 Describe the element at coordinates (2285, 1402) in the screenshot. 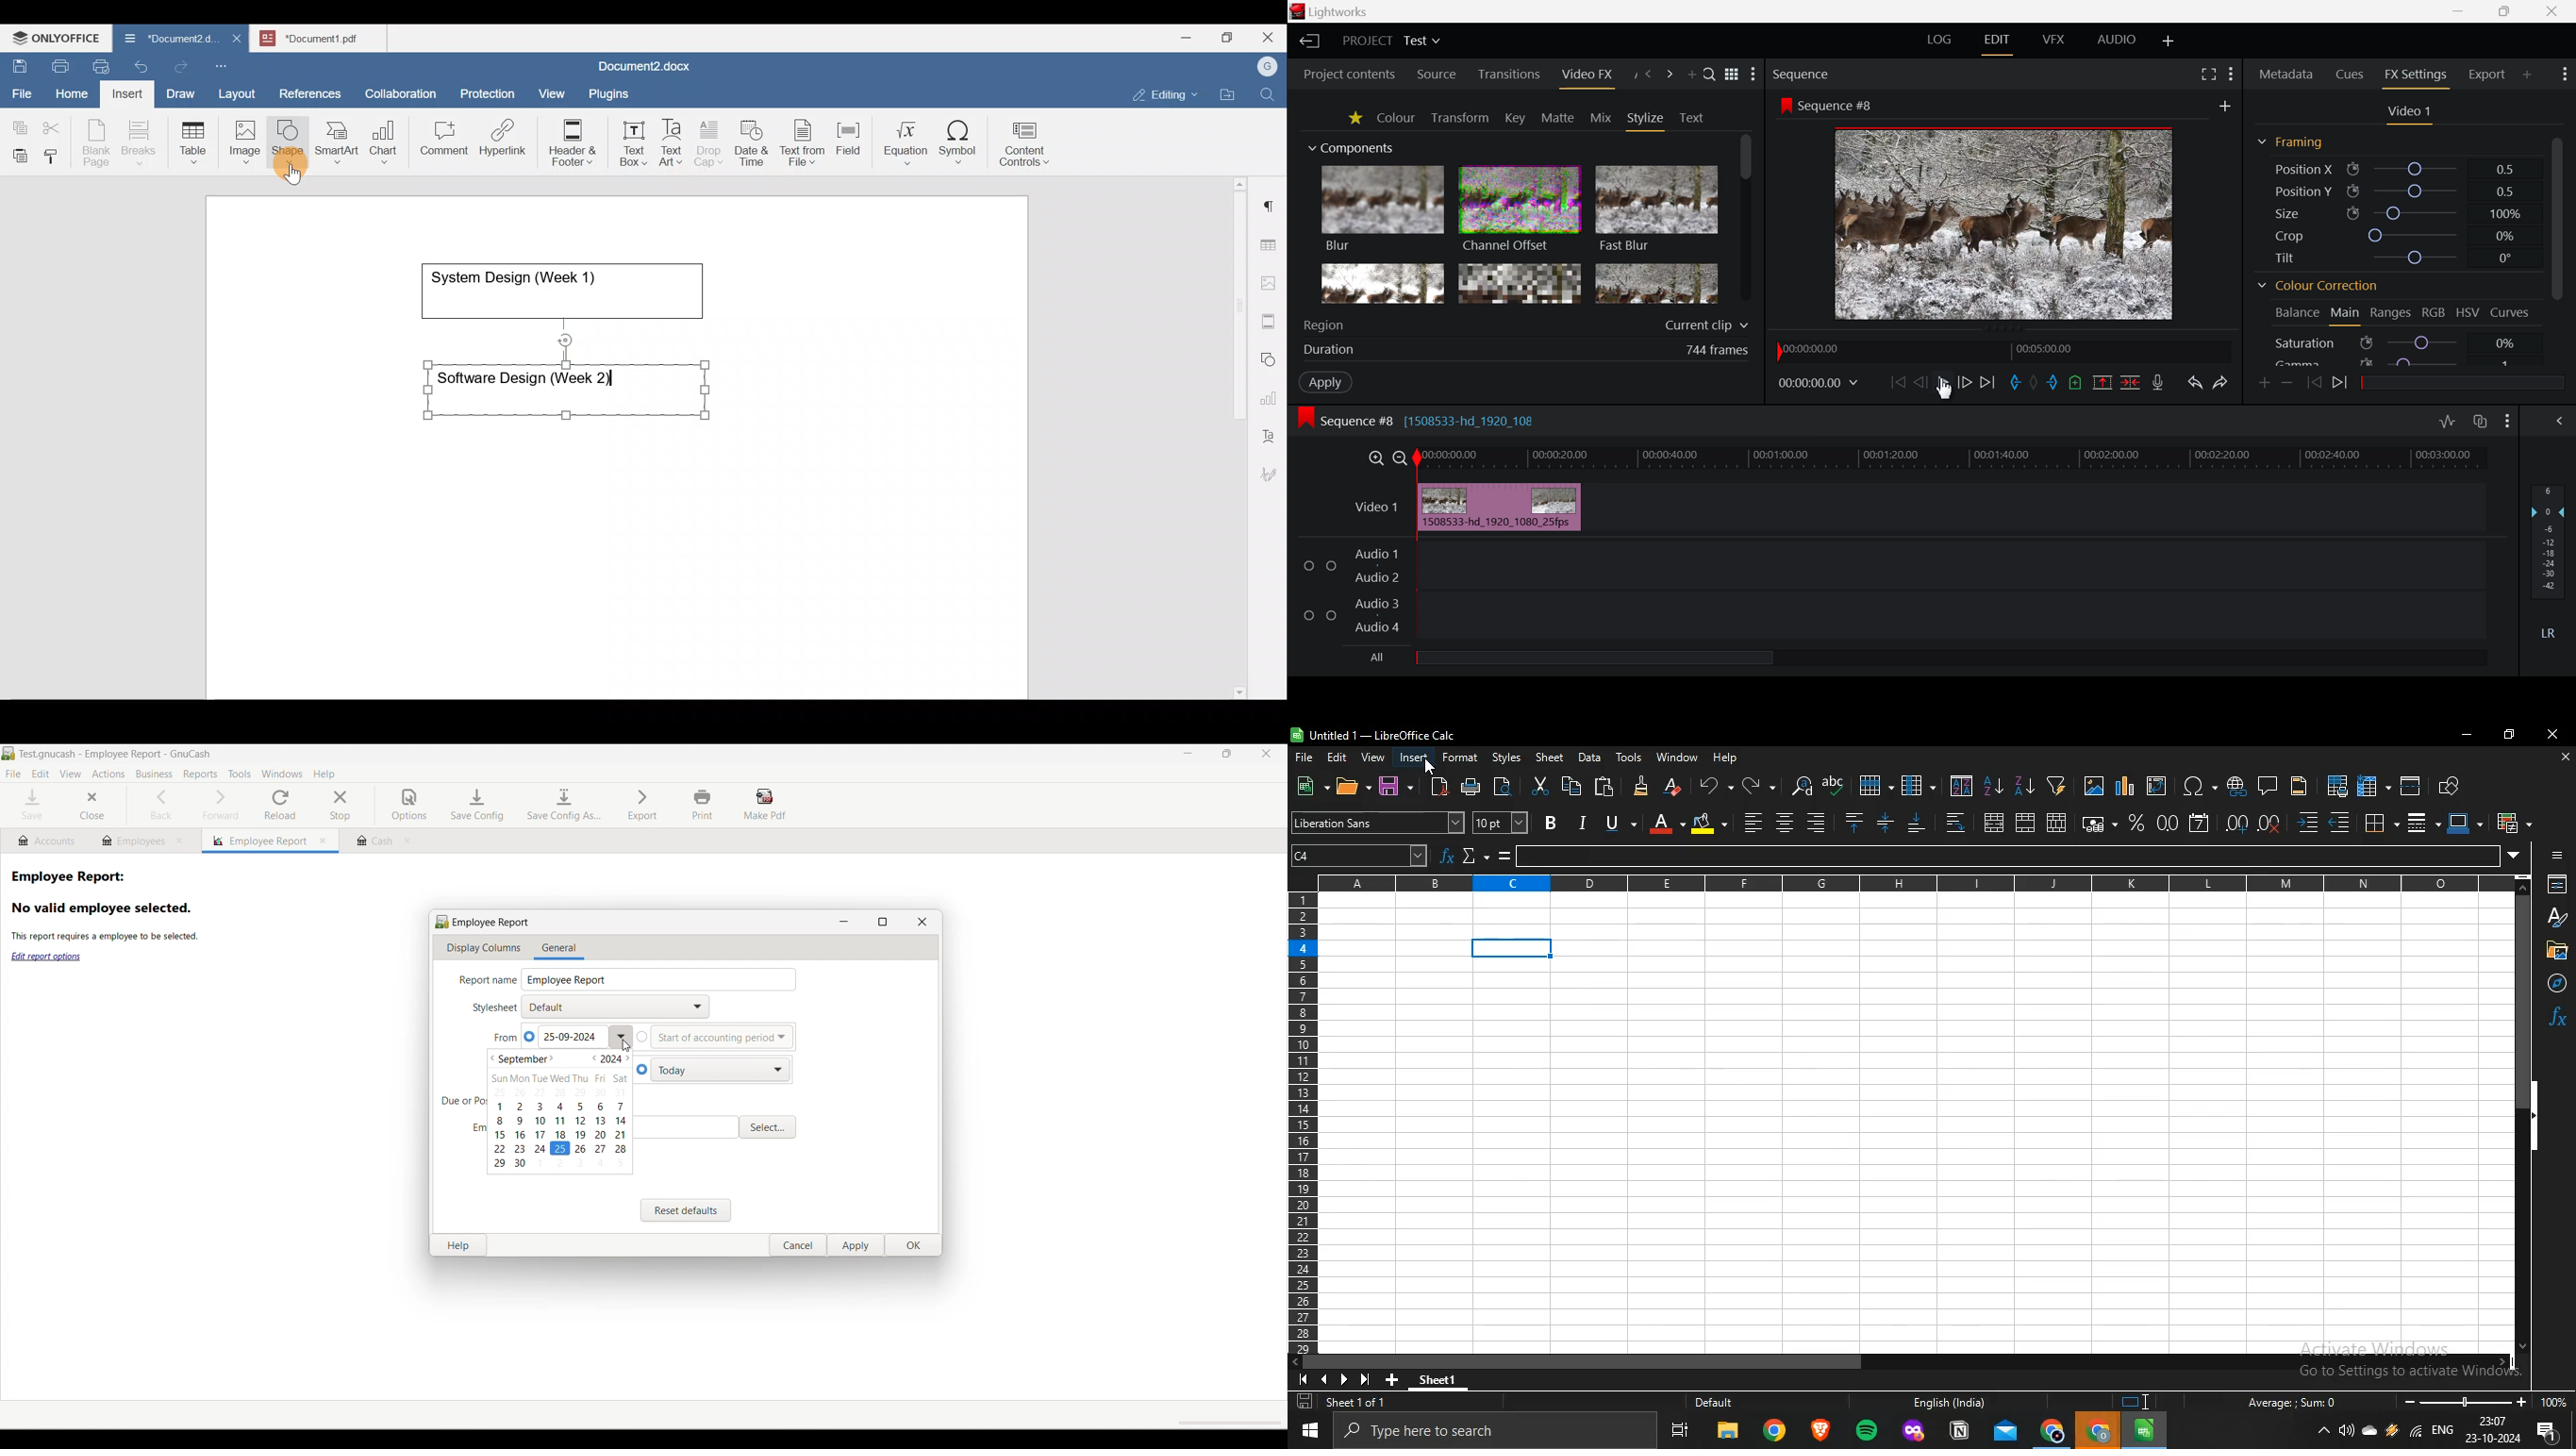

I see `Average: : Sum: 0` at that location.